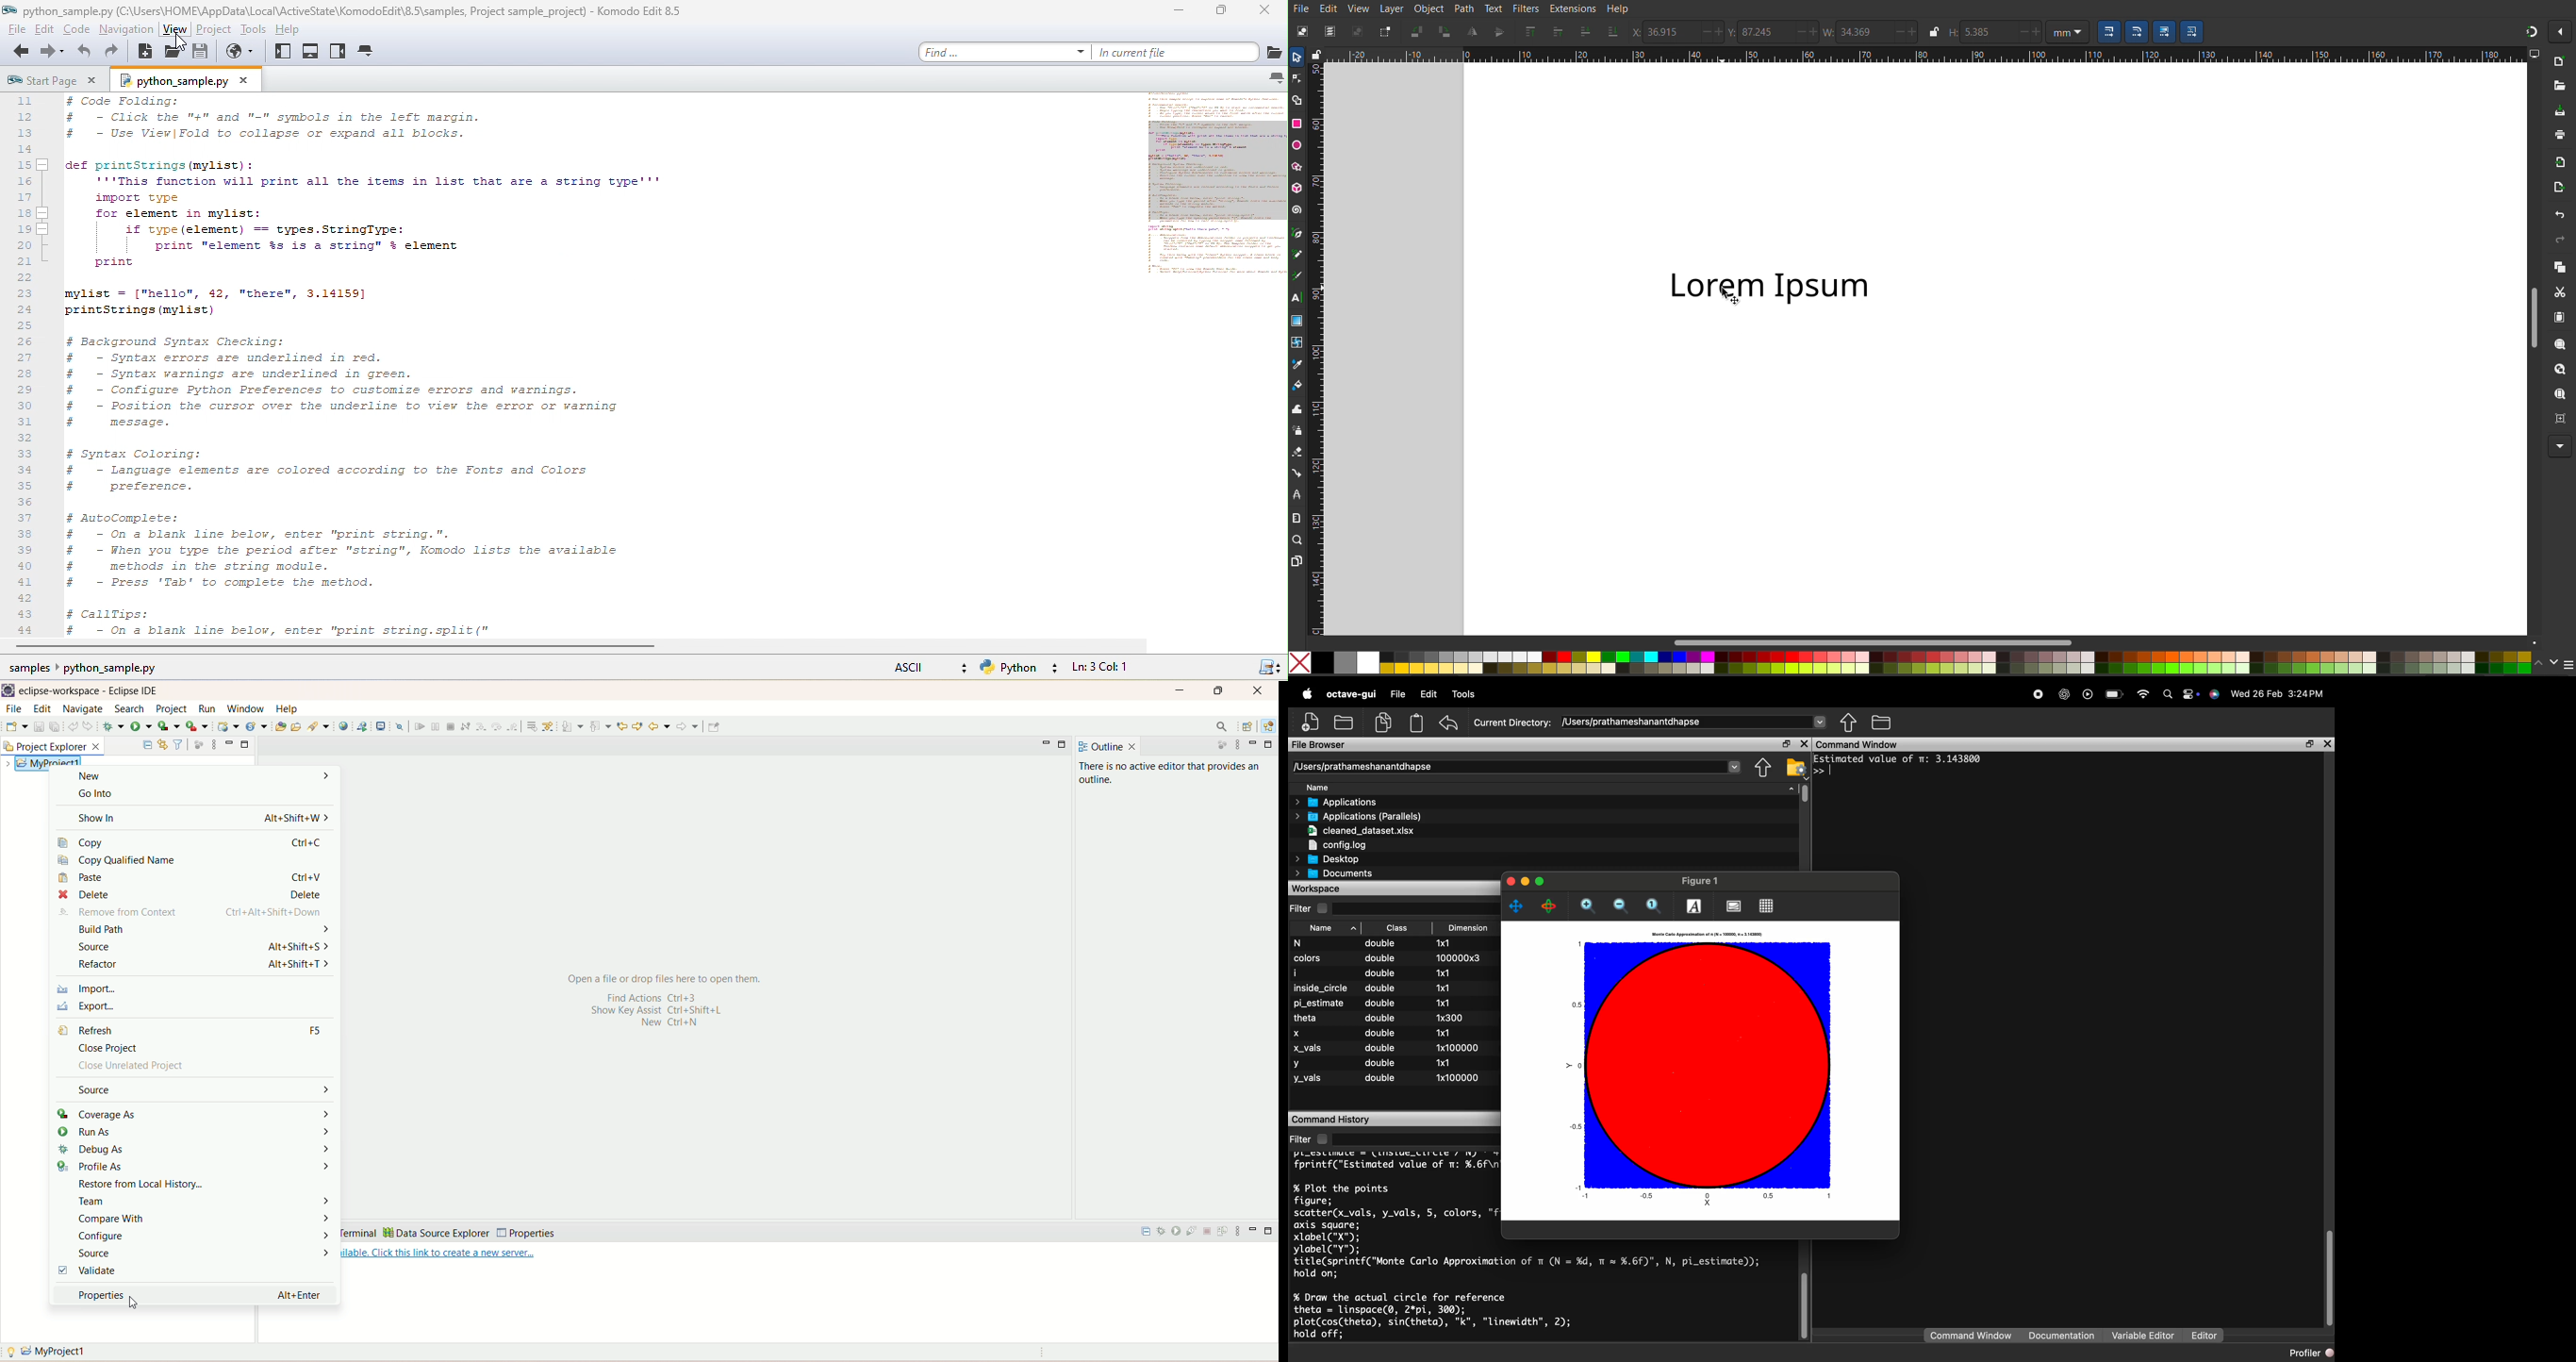 Image resolution: width=2576 pixels, height=1372 pixels. What do you see at coordinates (1225, 1233) in the screenshot?
I see `publish to the server` at bounding box center [1225, 1233].